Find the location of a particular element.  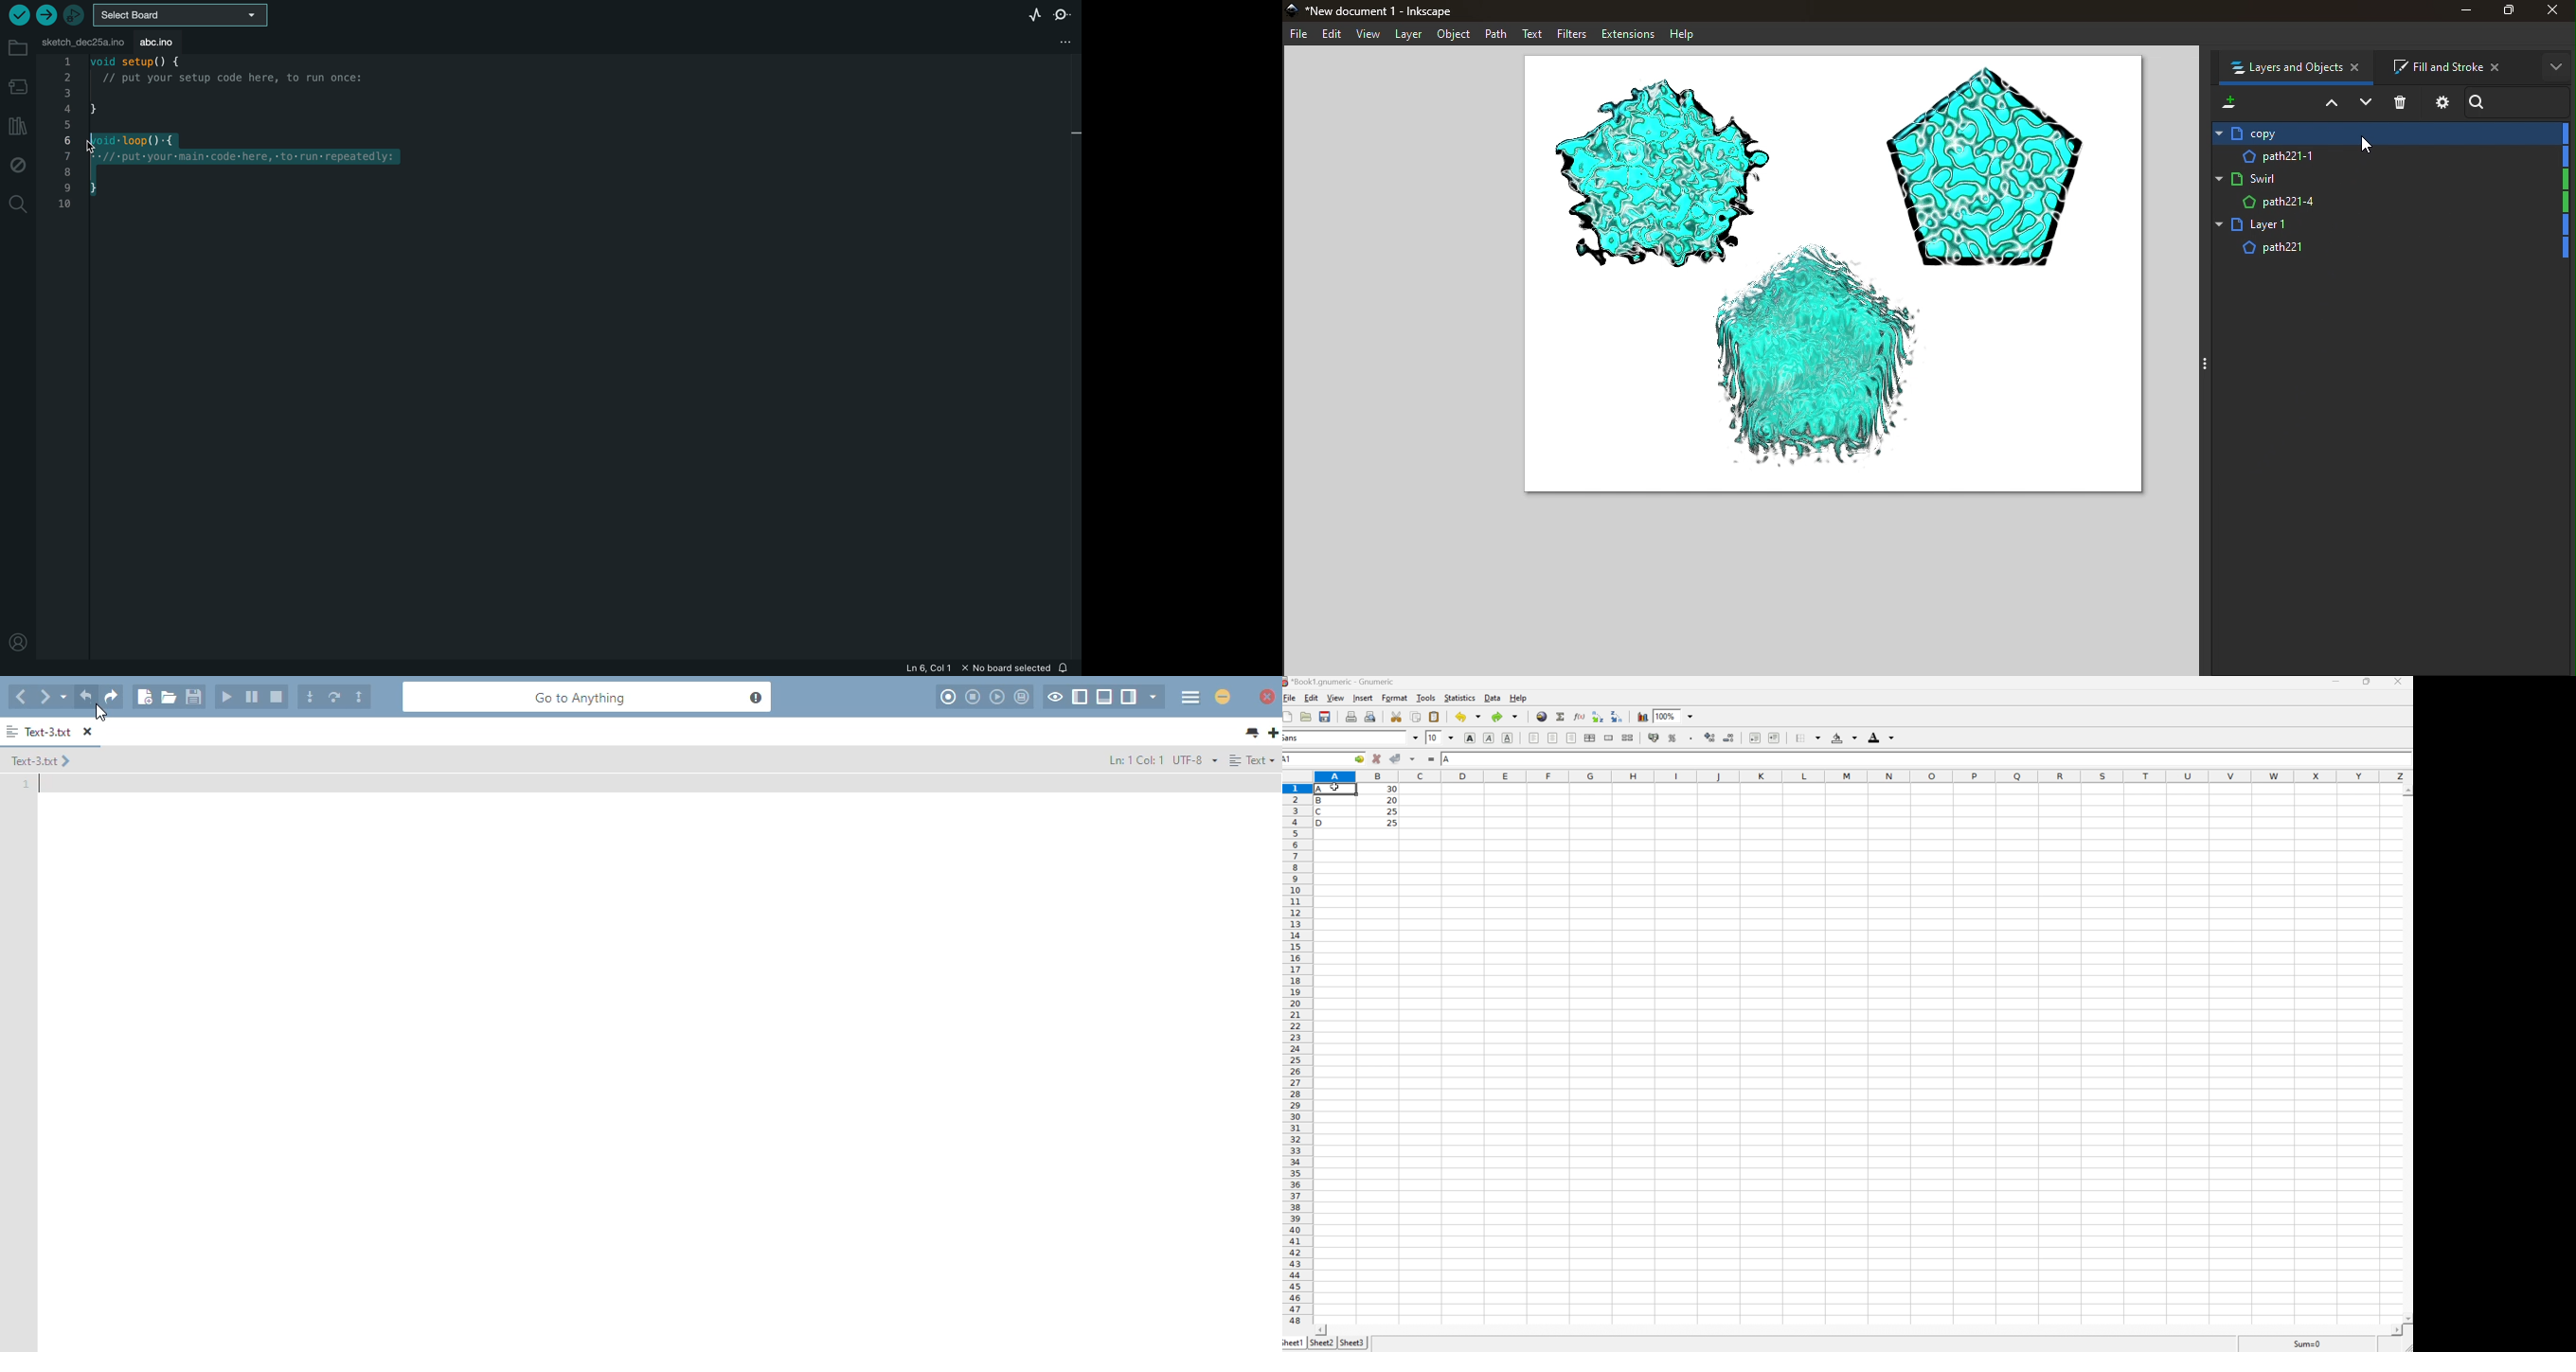

Layer is located at coordinates (2390, 178).